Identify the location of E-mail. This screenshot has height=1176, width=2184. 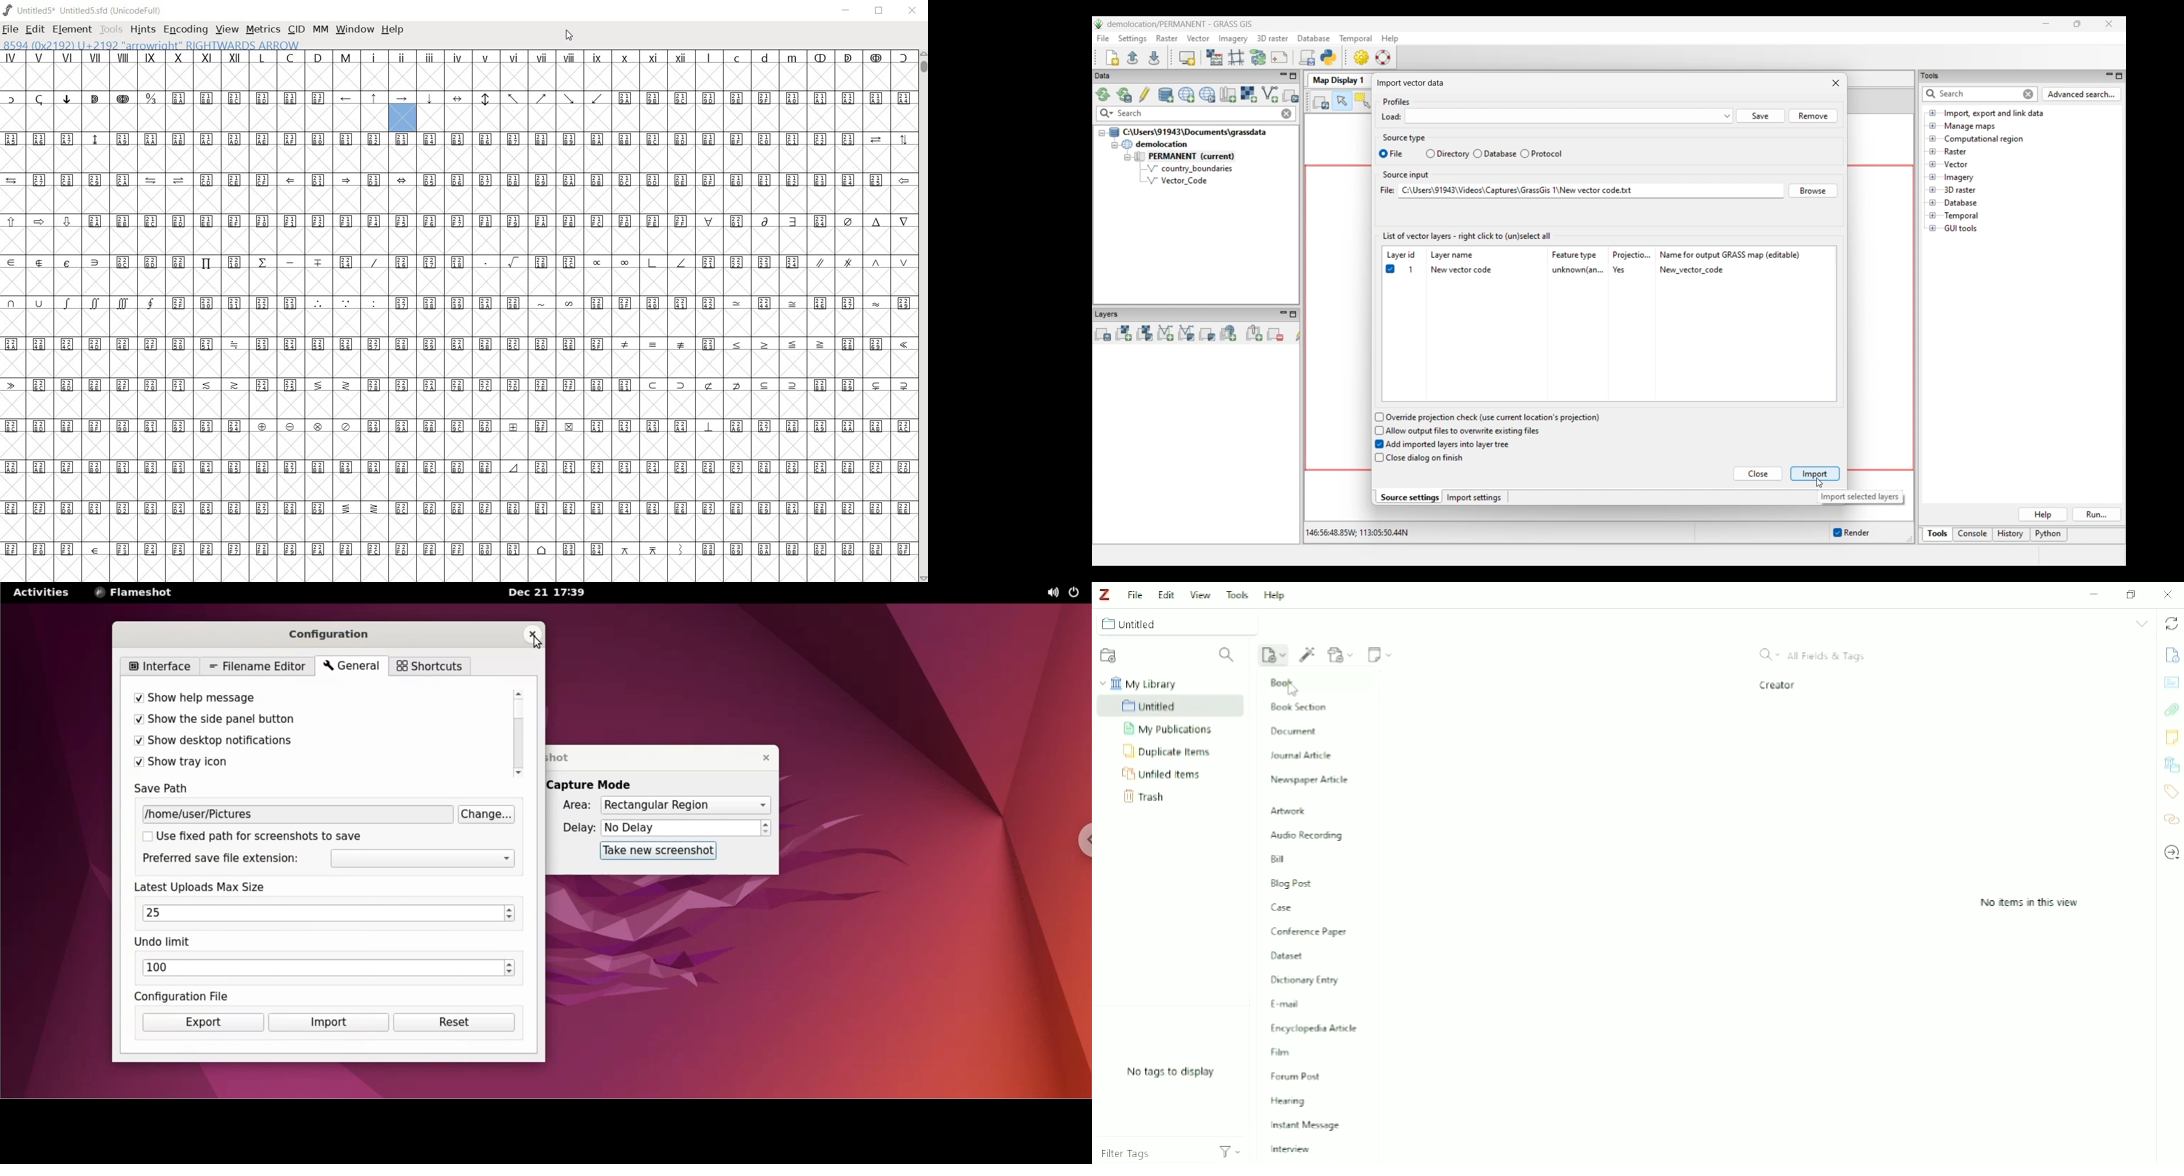
(1288, 1005).